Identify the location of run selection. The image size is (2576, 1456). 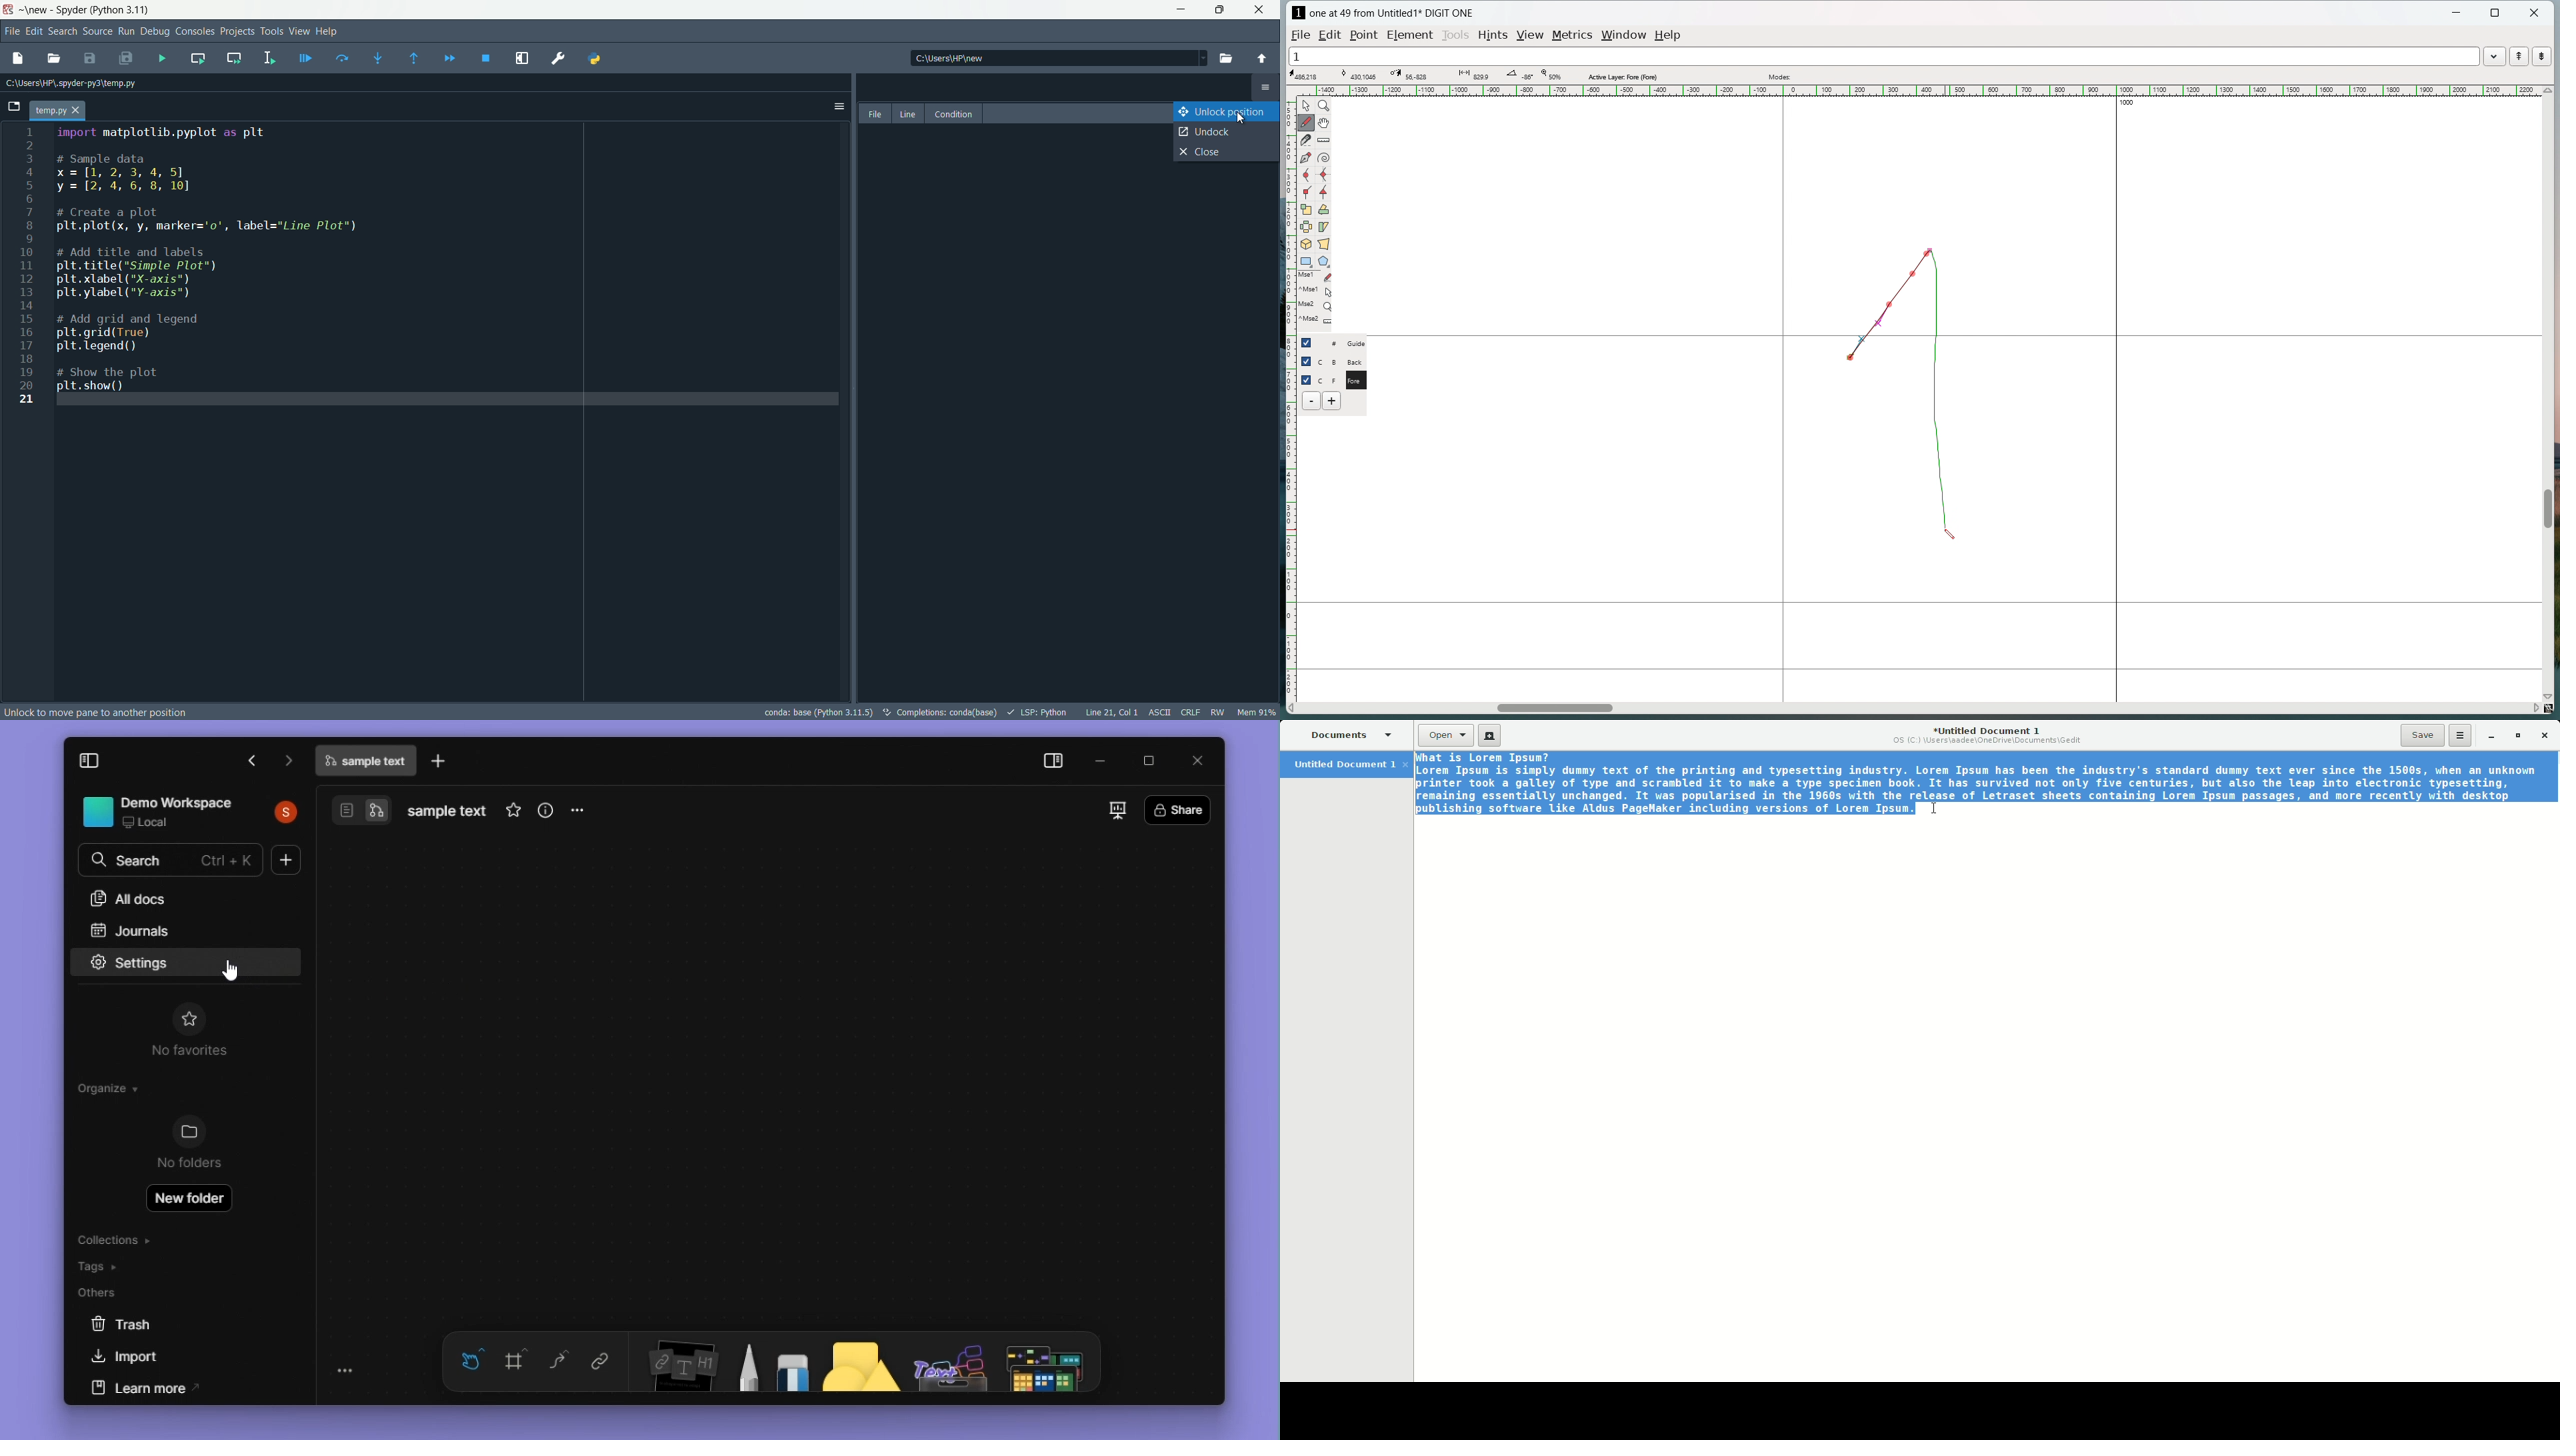
(268, 57).